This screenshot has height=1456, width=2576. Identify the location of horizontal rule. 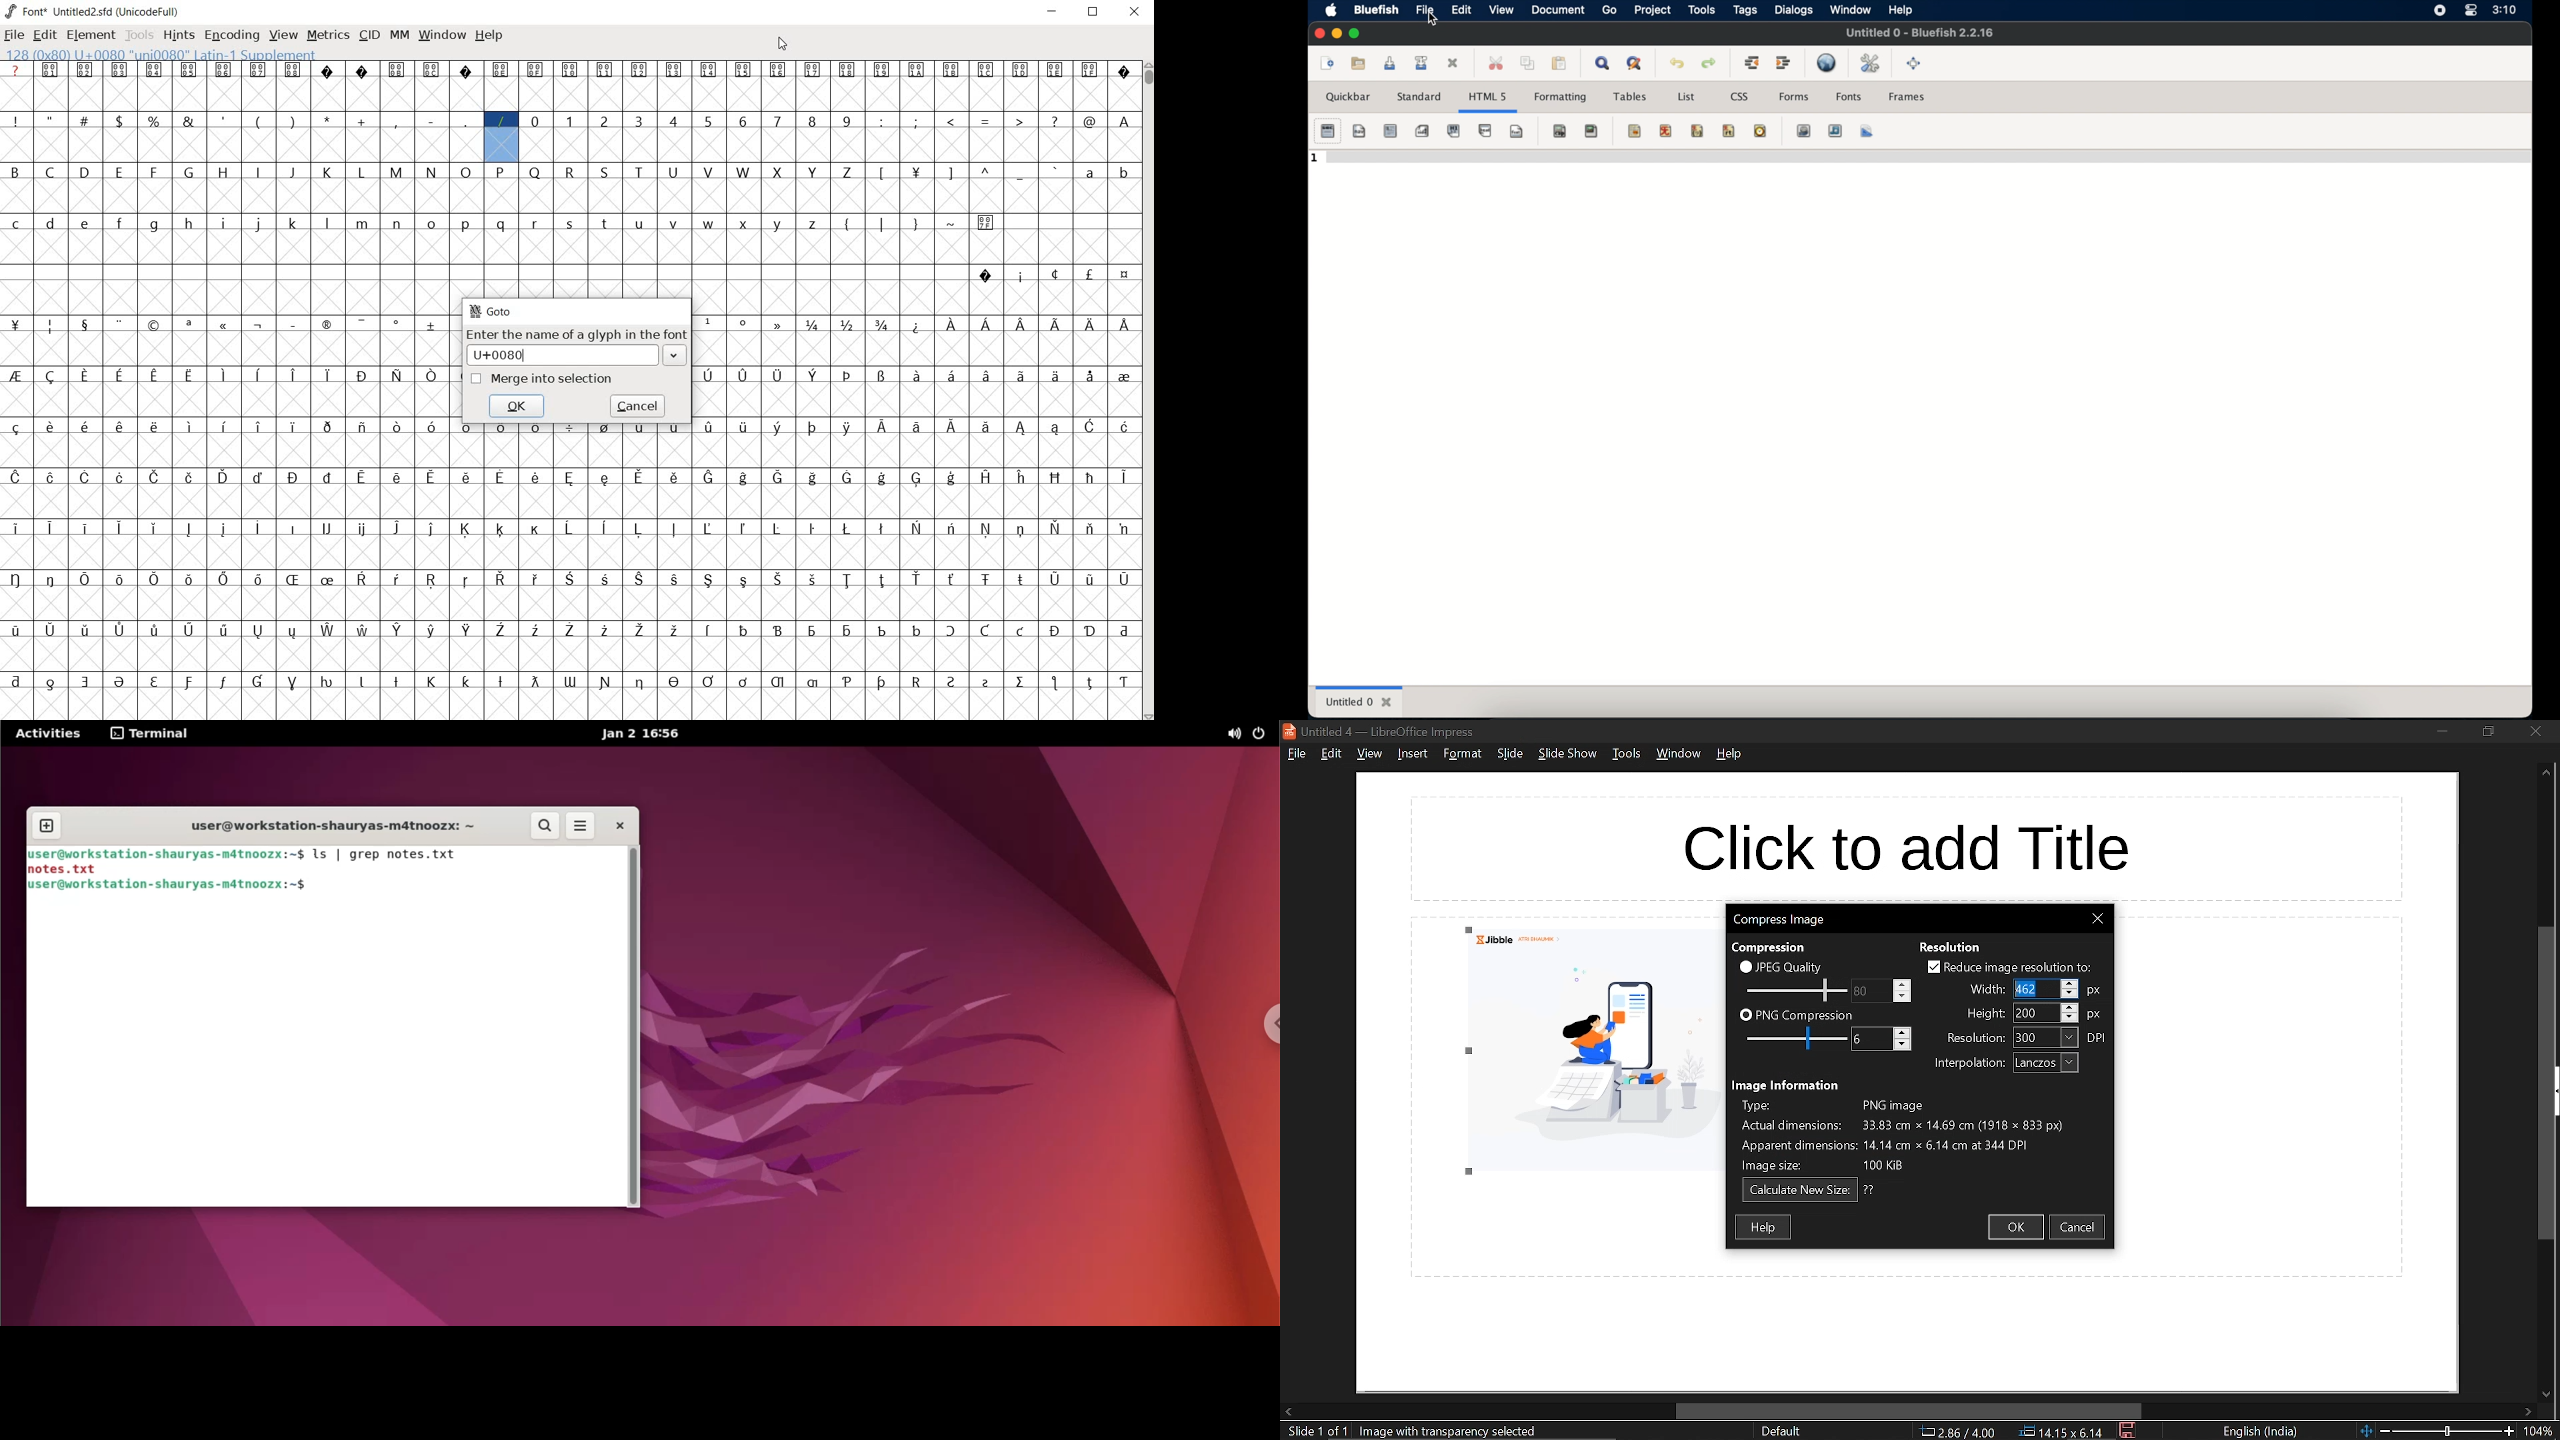
(1622, 131).